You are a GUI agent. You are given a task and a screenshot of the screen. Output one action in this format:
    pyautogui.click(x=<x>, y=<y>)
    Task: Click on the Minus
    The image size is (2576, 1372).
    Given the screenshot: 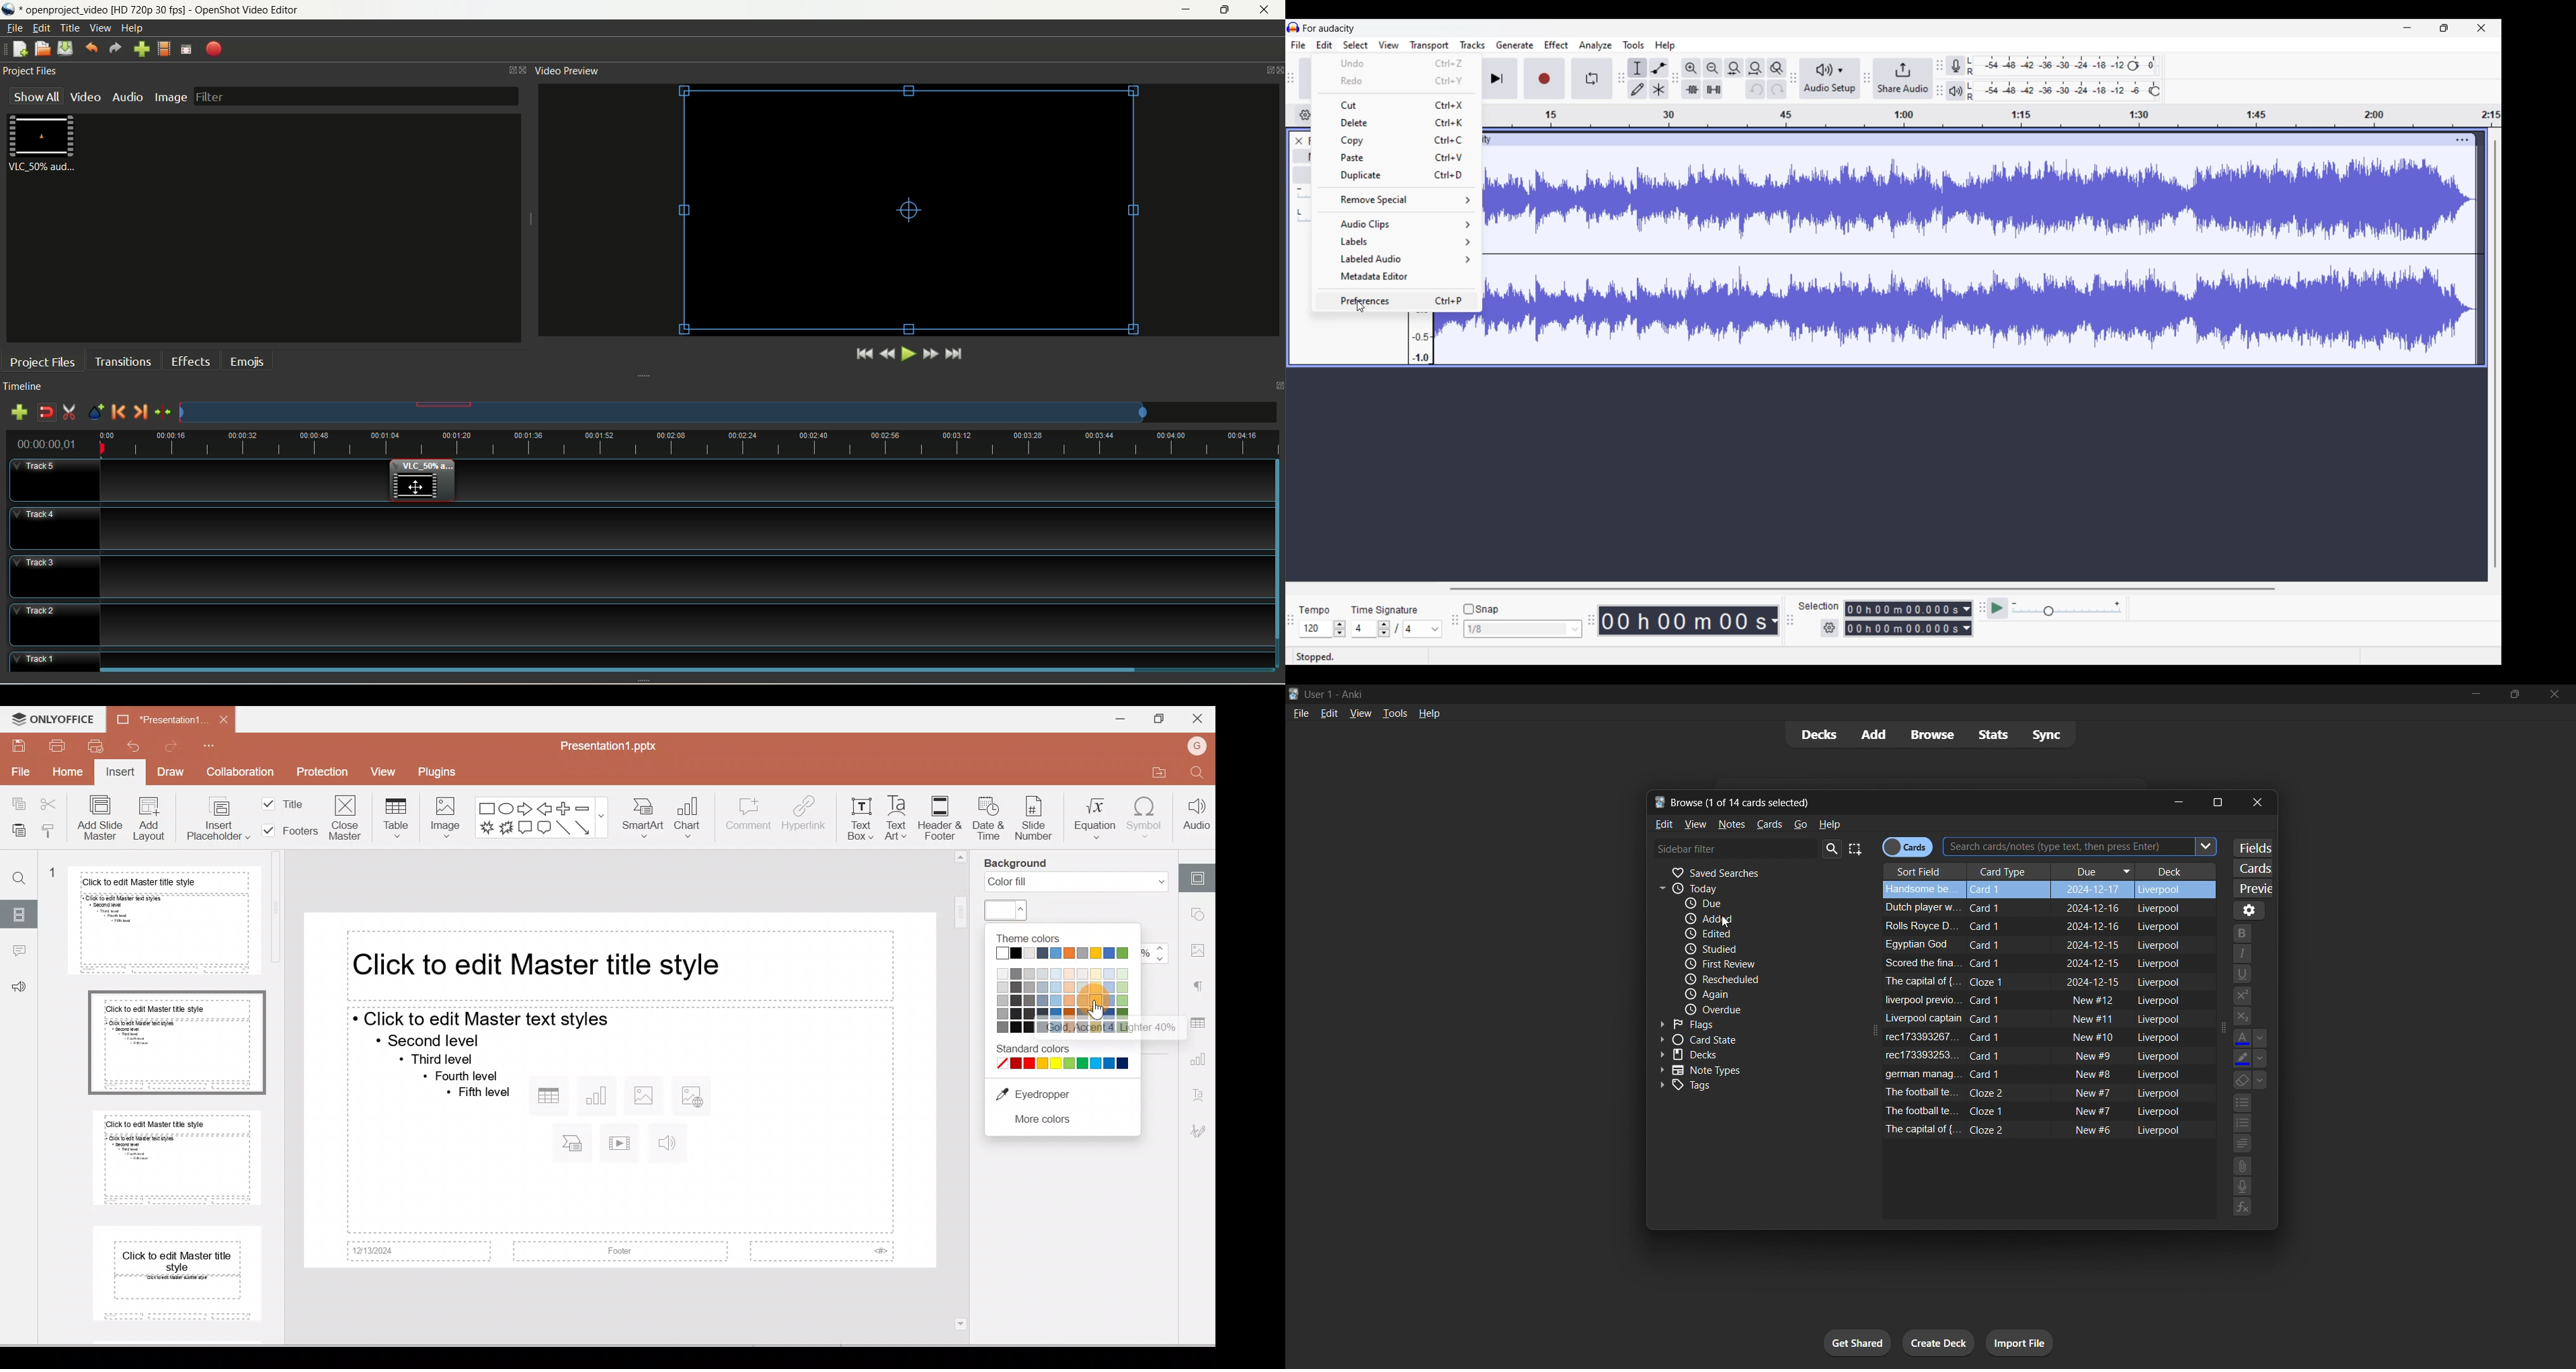 What is the action you would take?
    pyautogui.click(x=582, y=807)
    